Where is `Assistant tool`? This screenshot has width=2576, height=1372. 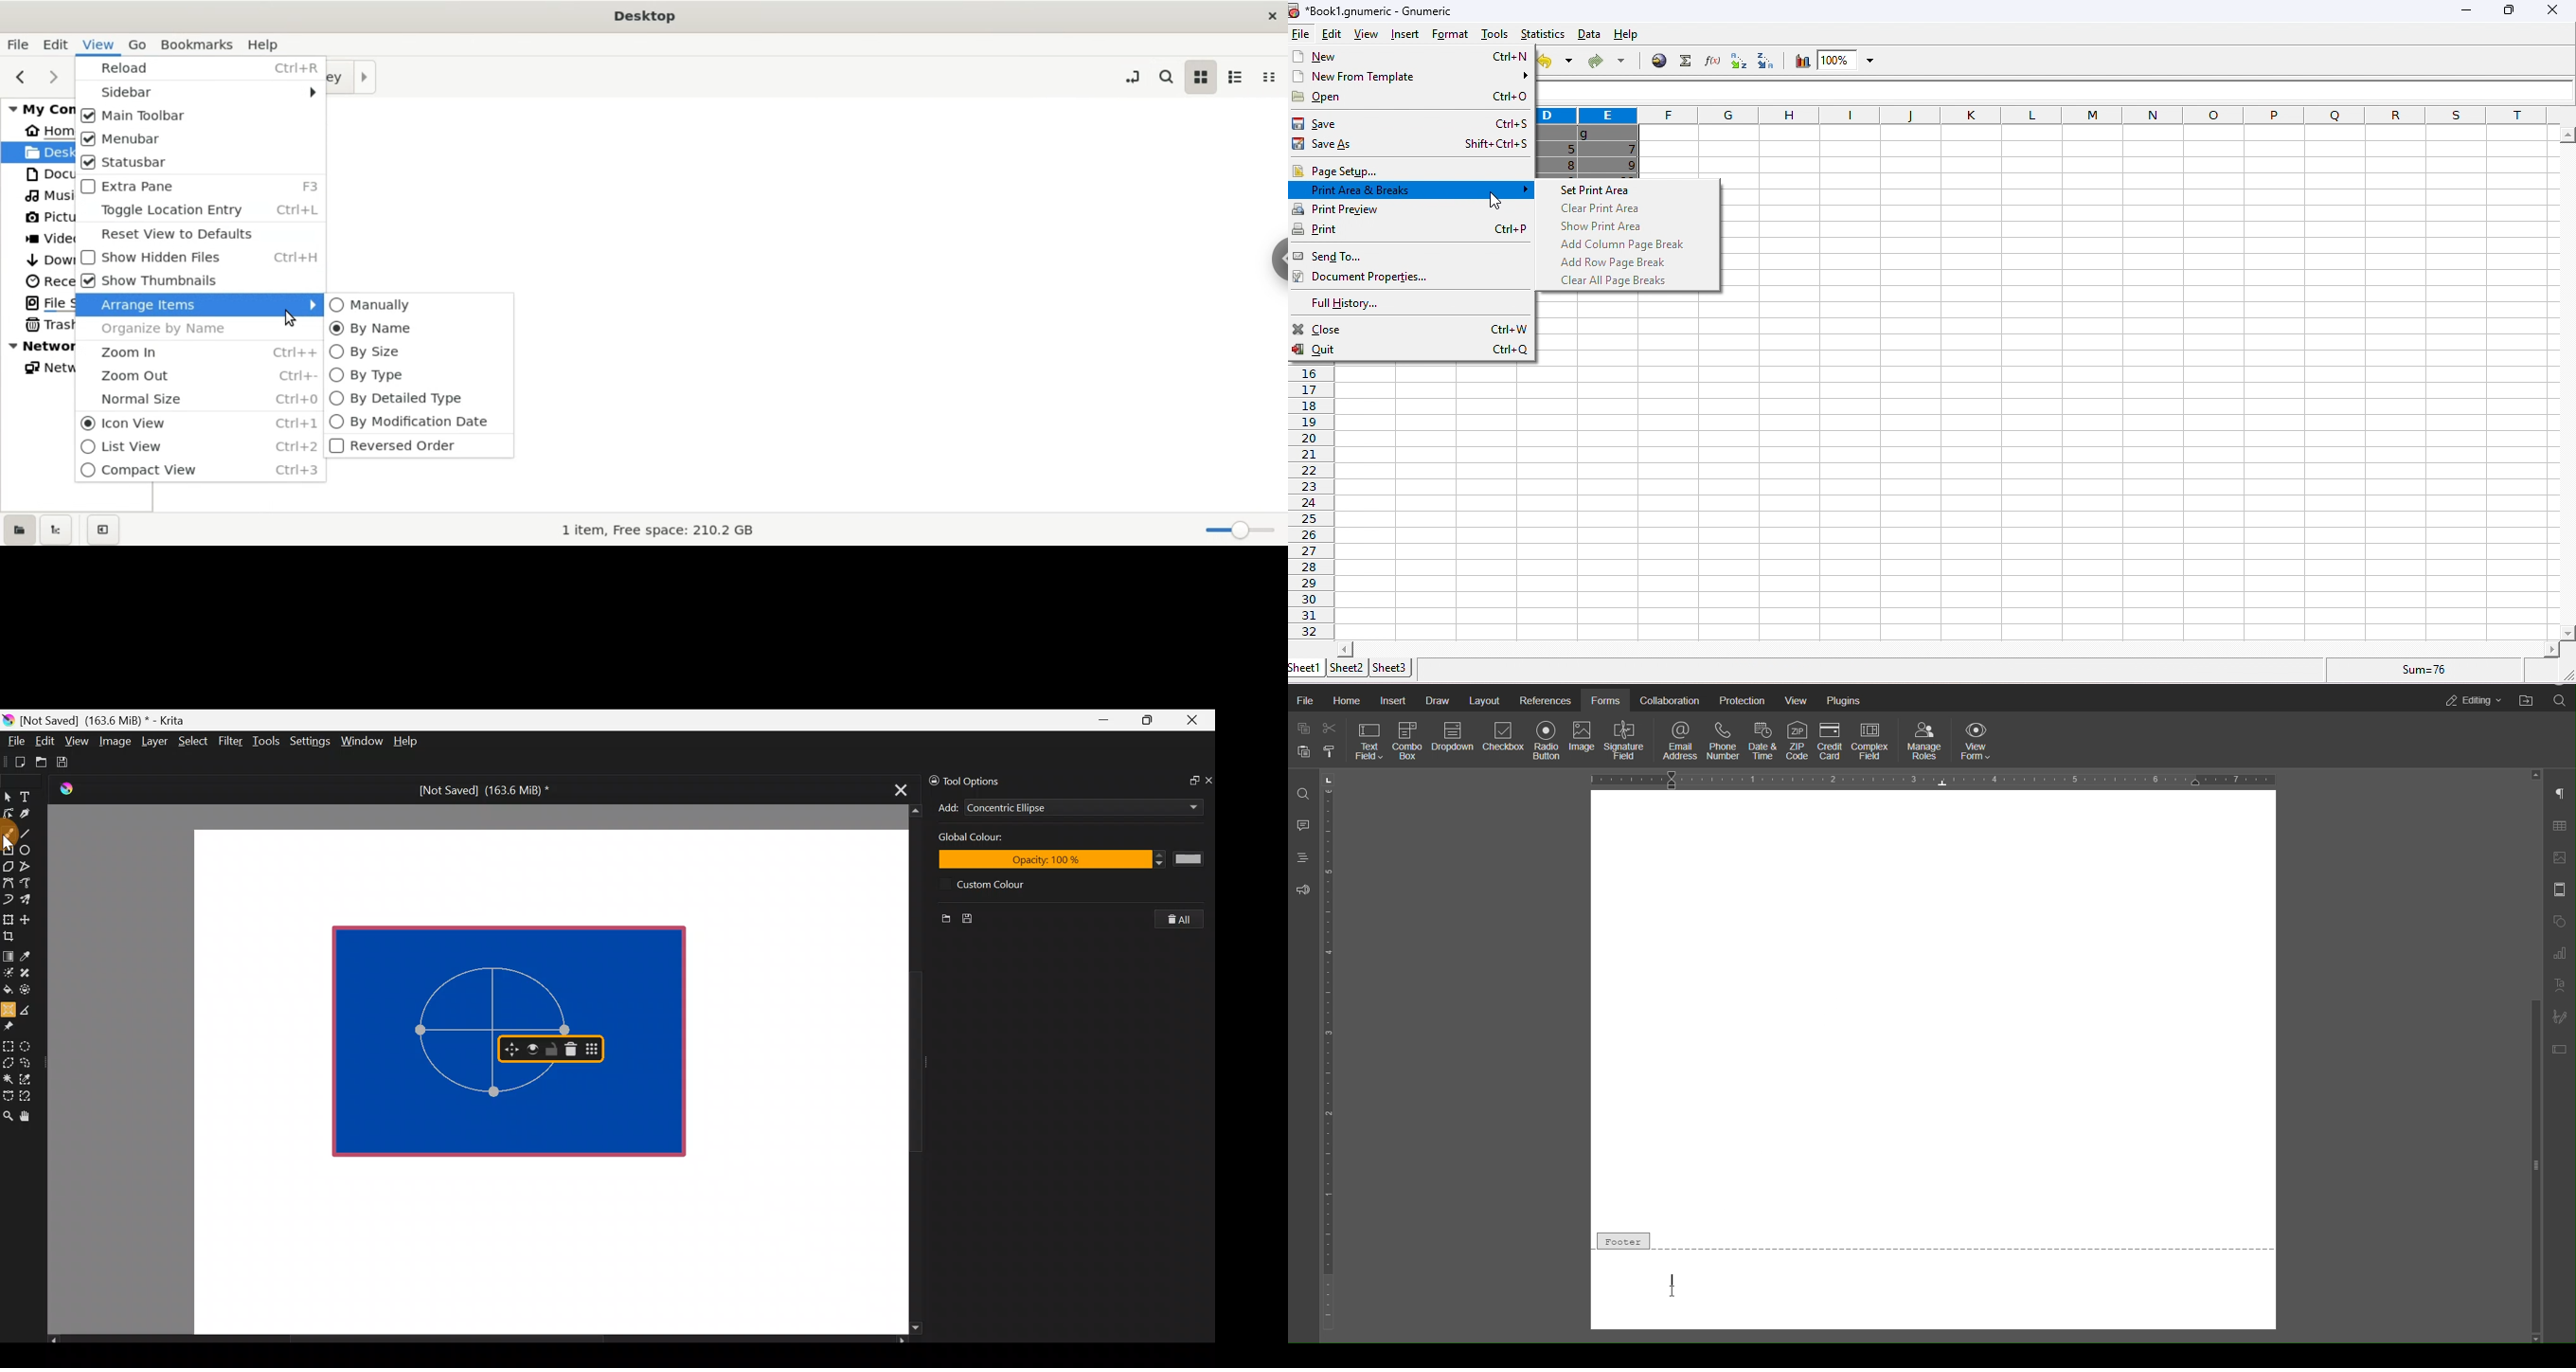 Assistant tool is located at coordinates (8, 1006).